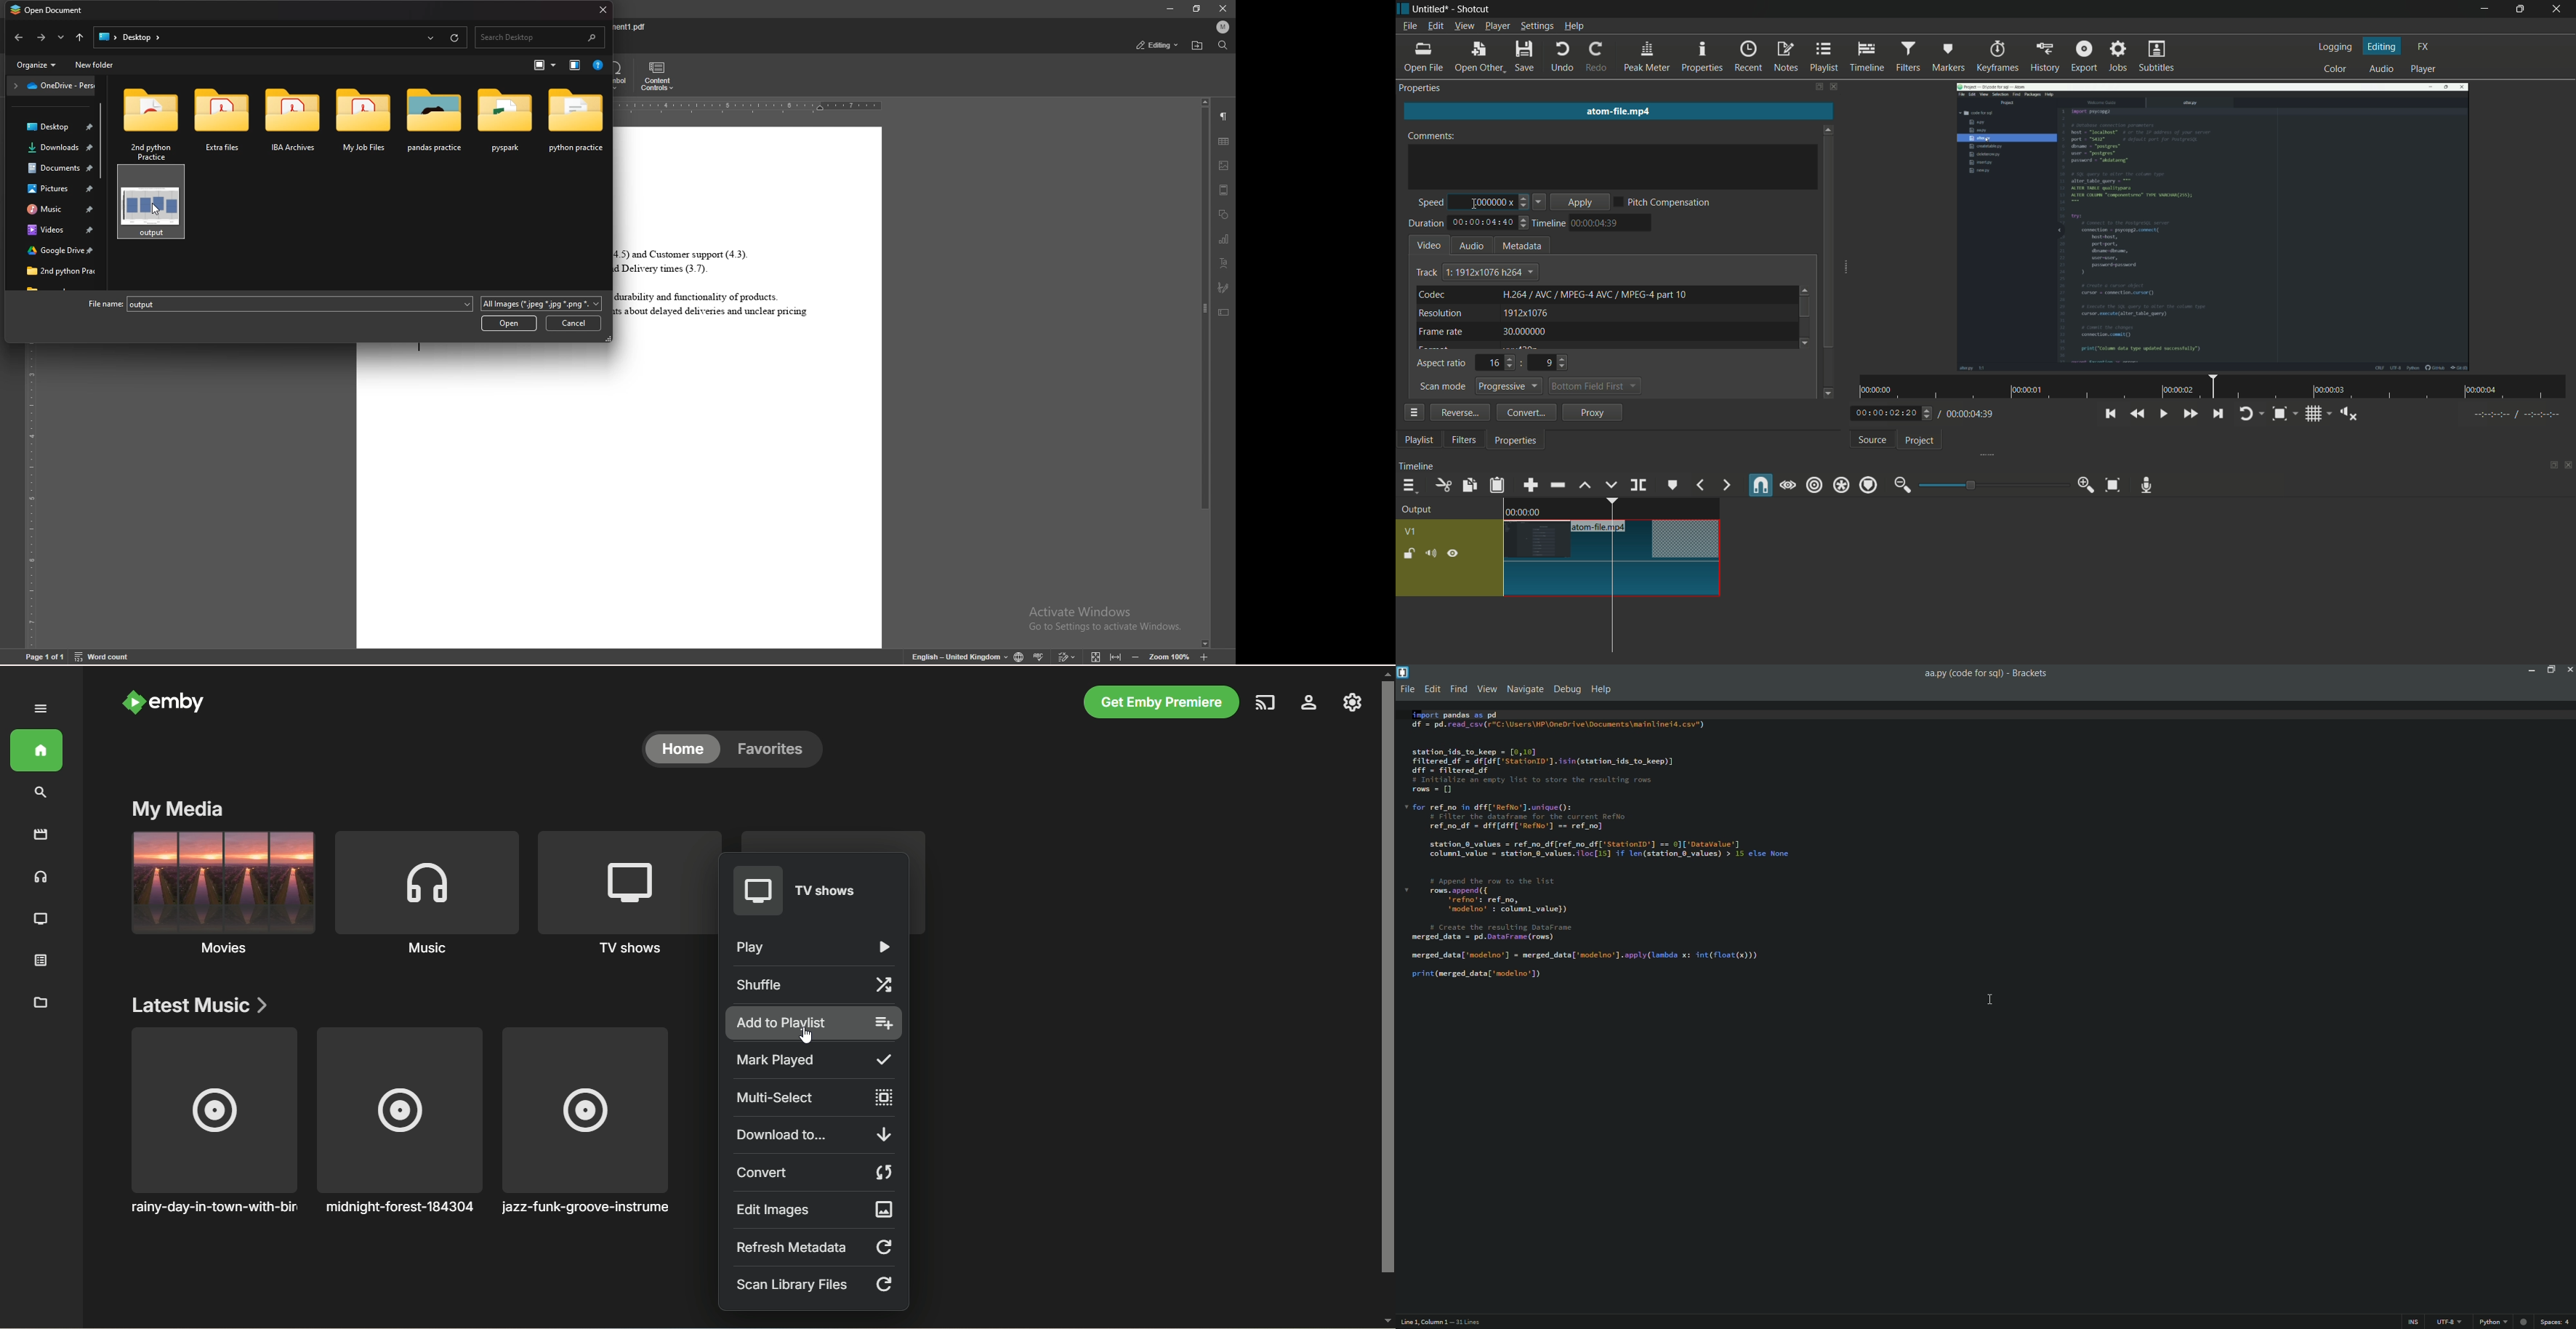 The height and width of the screenshot is (1344, 2576). I want to click on 30, so click(1523, 331).